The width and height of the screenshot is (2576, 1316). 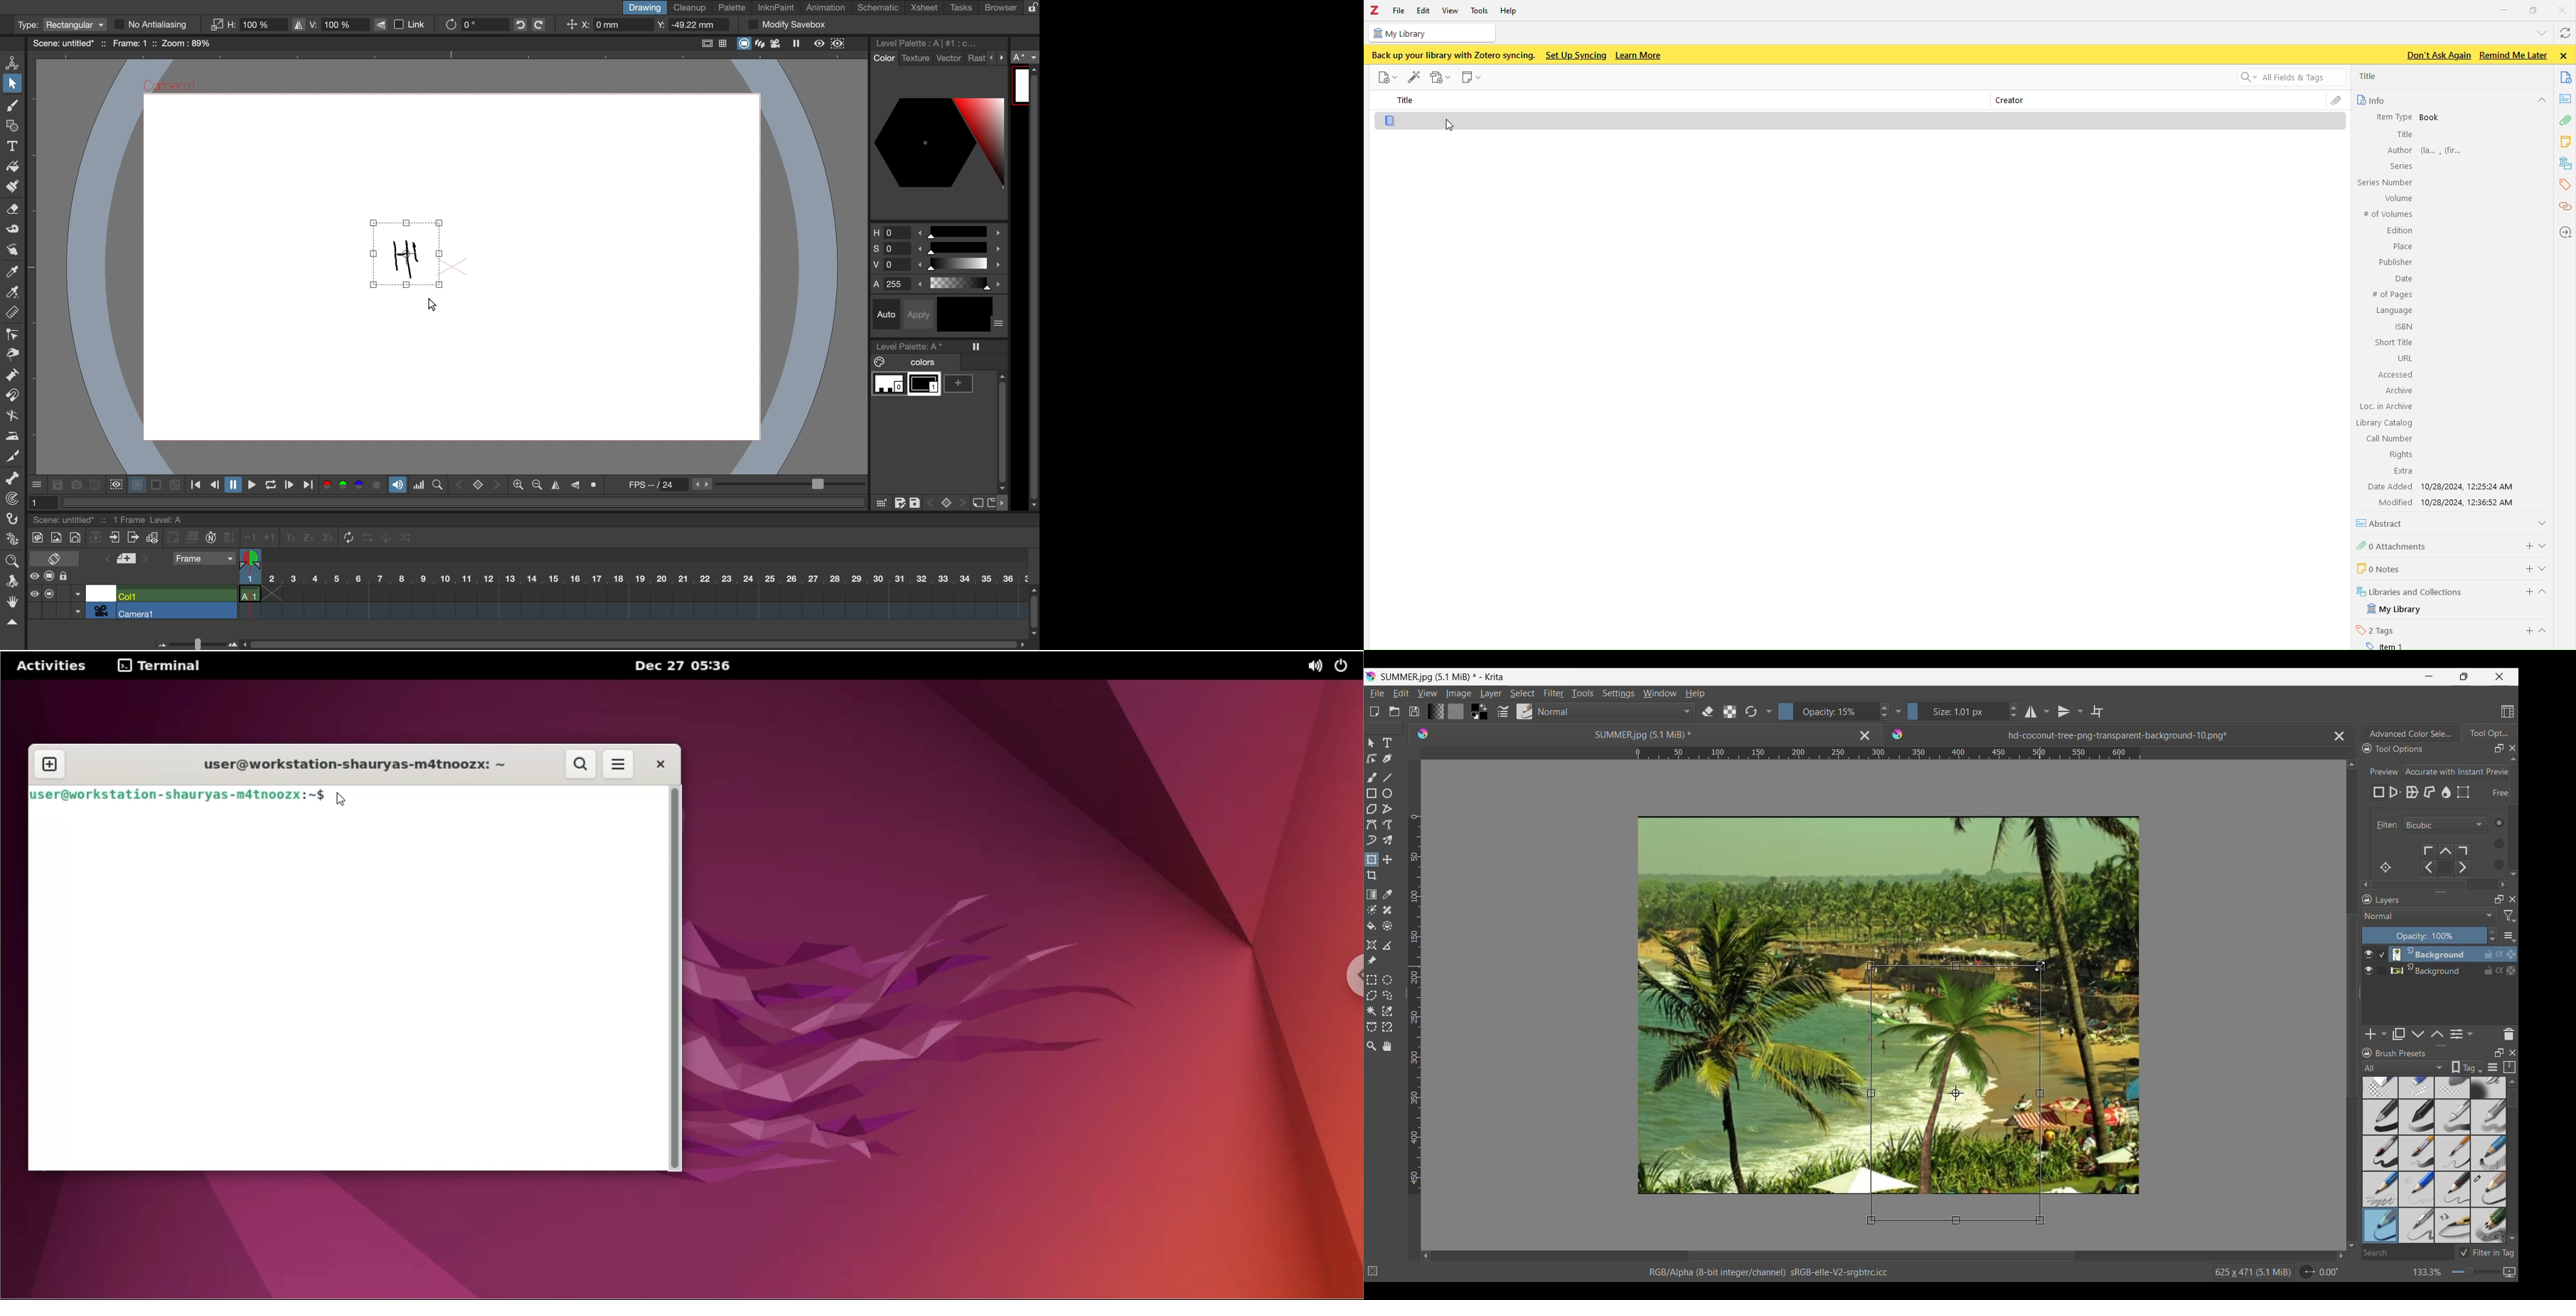 I want to click on vertical scaling, so click(x=330, y=24).